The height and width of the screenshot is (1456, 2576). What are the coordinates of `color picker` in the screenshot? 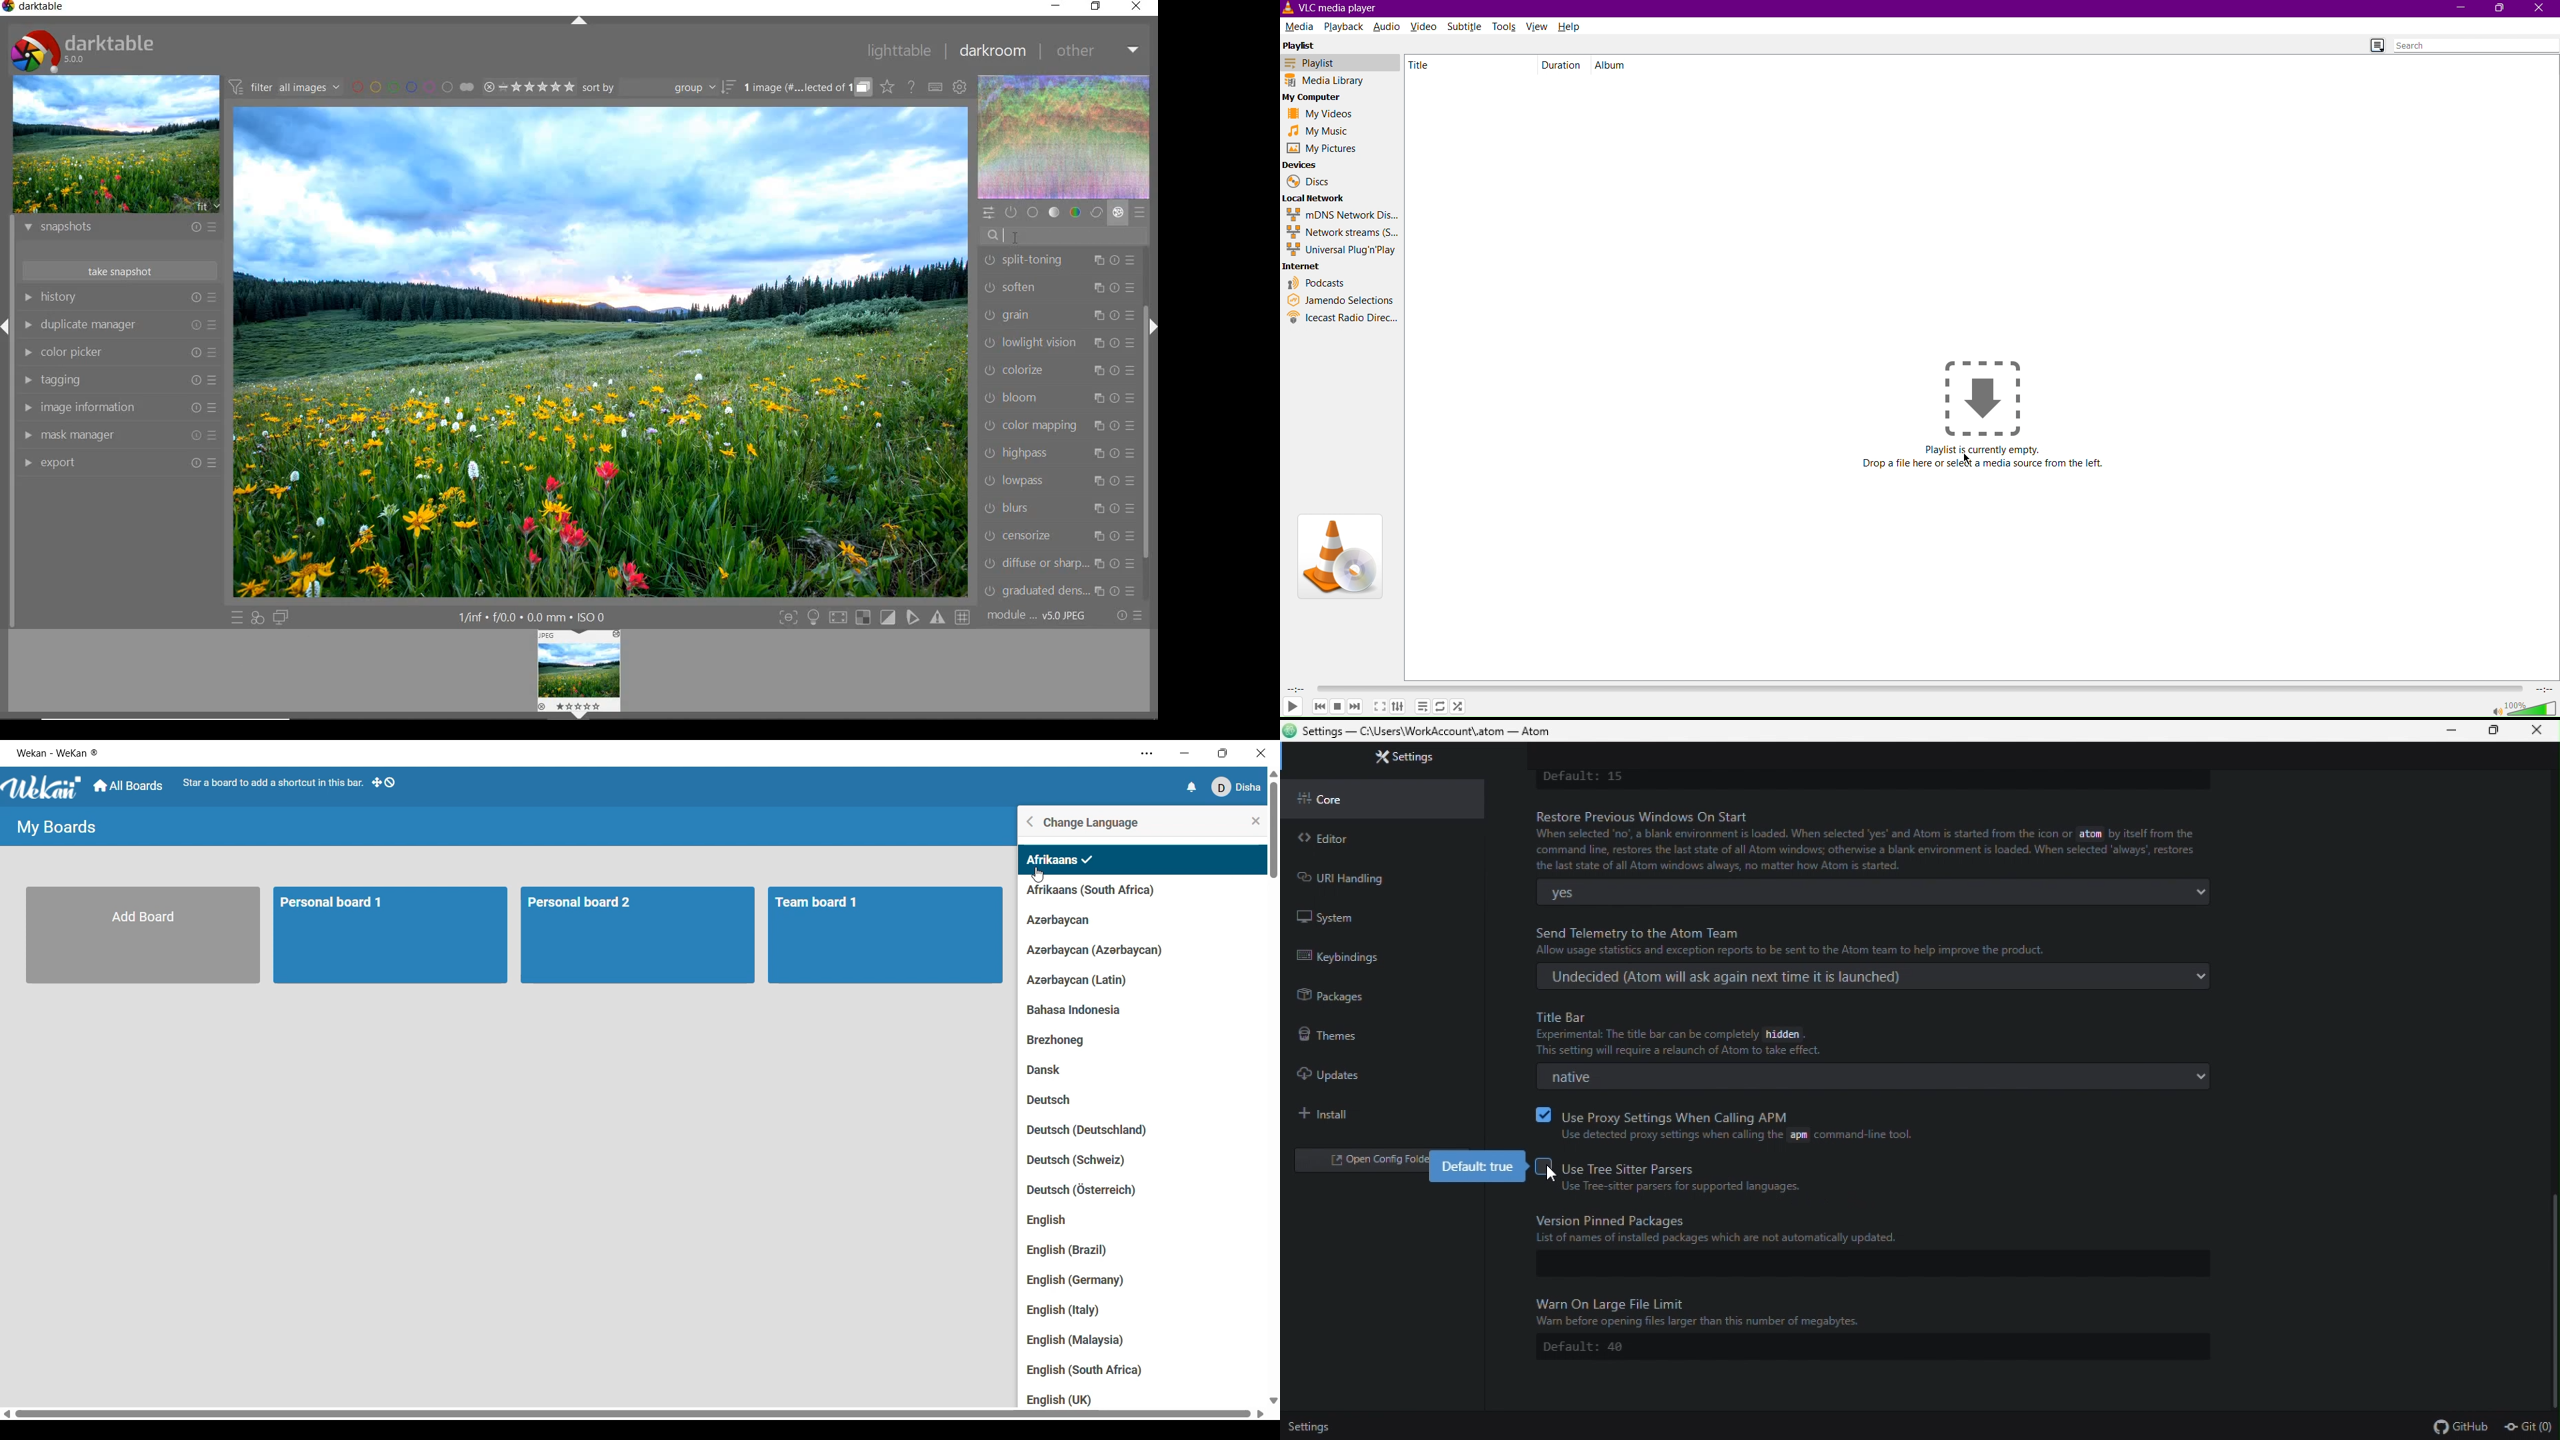 It's located at (119, 352).